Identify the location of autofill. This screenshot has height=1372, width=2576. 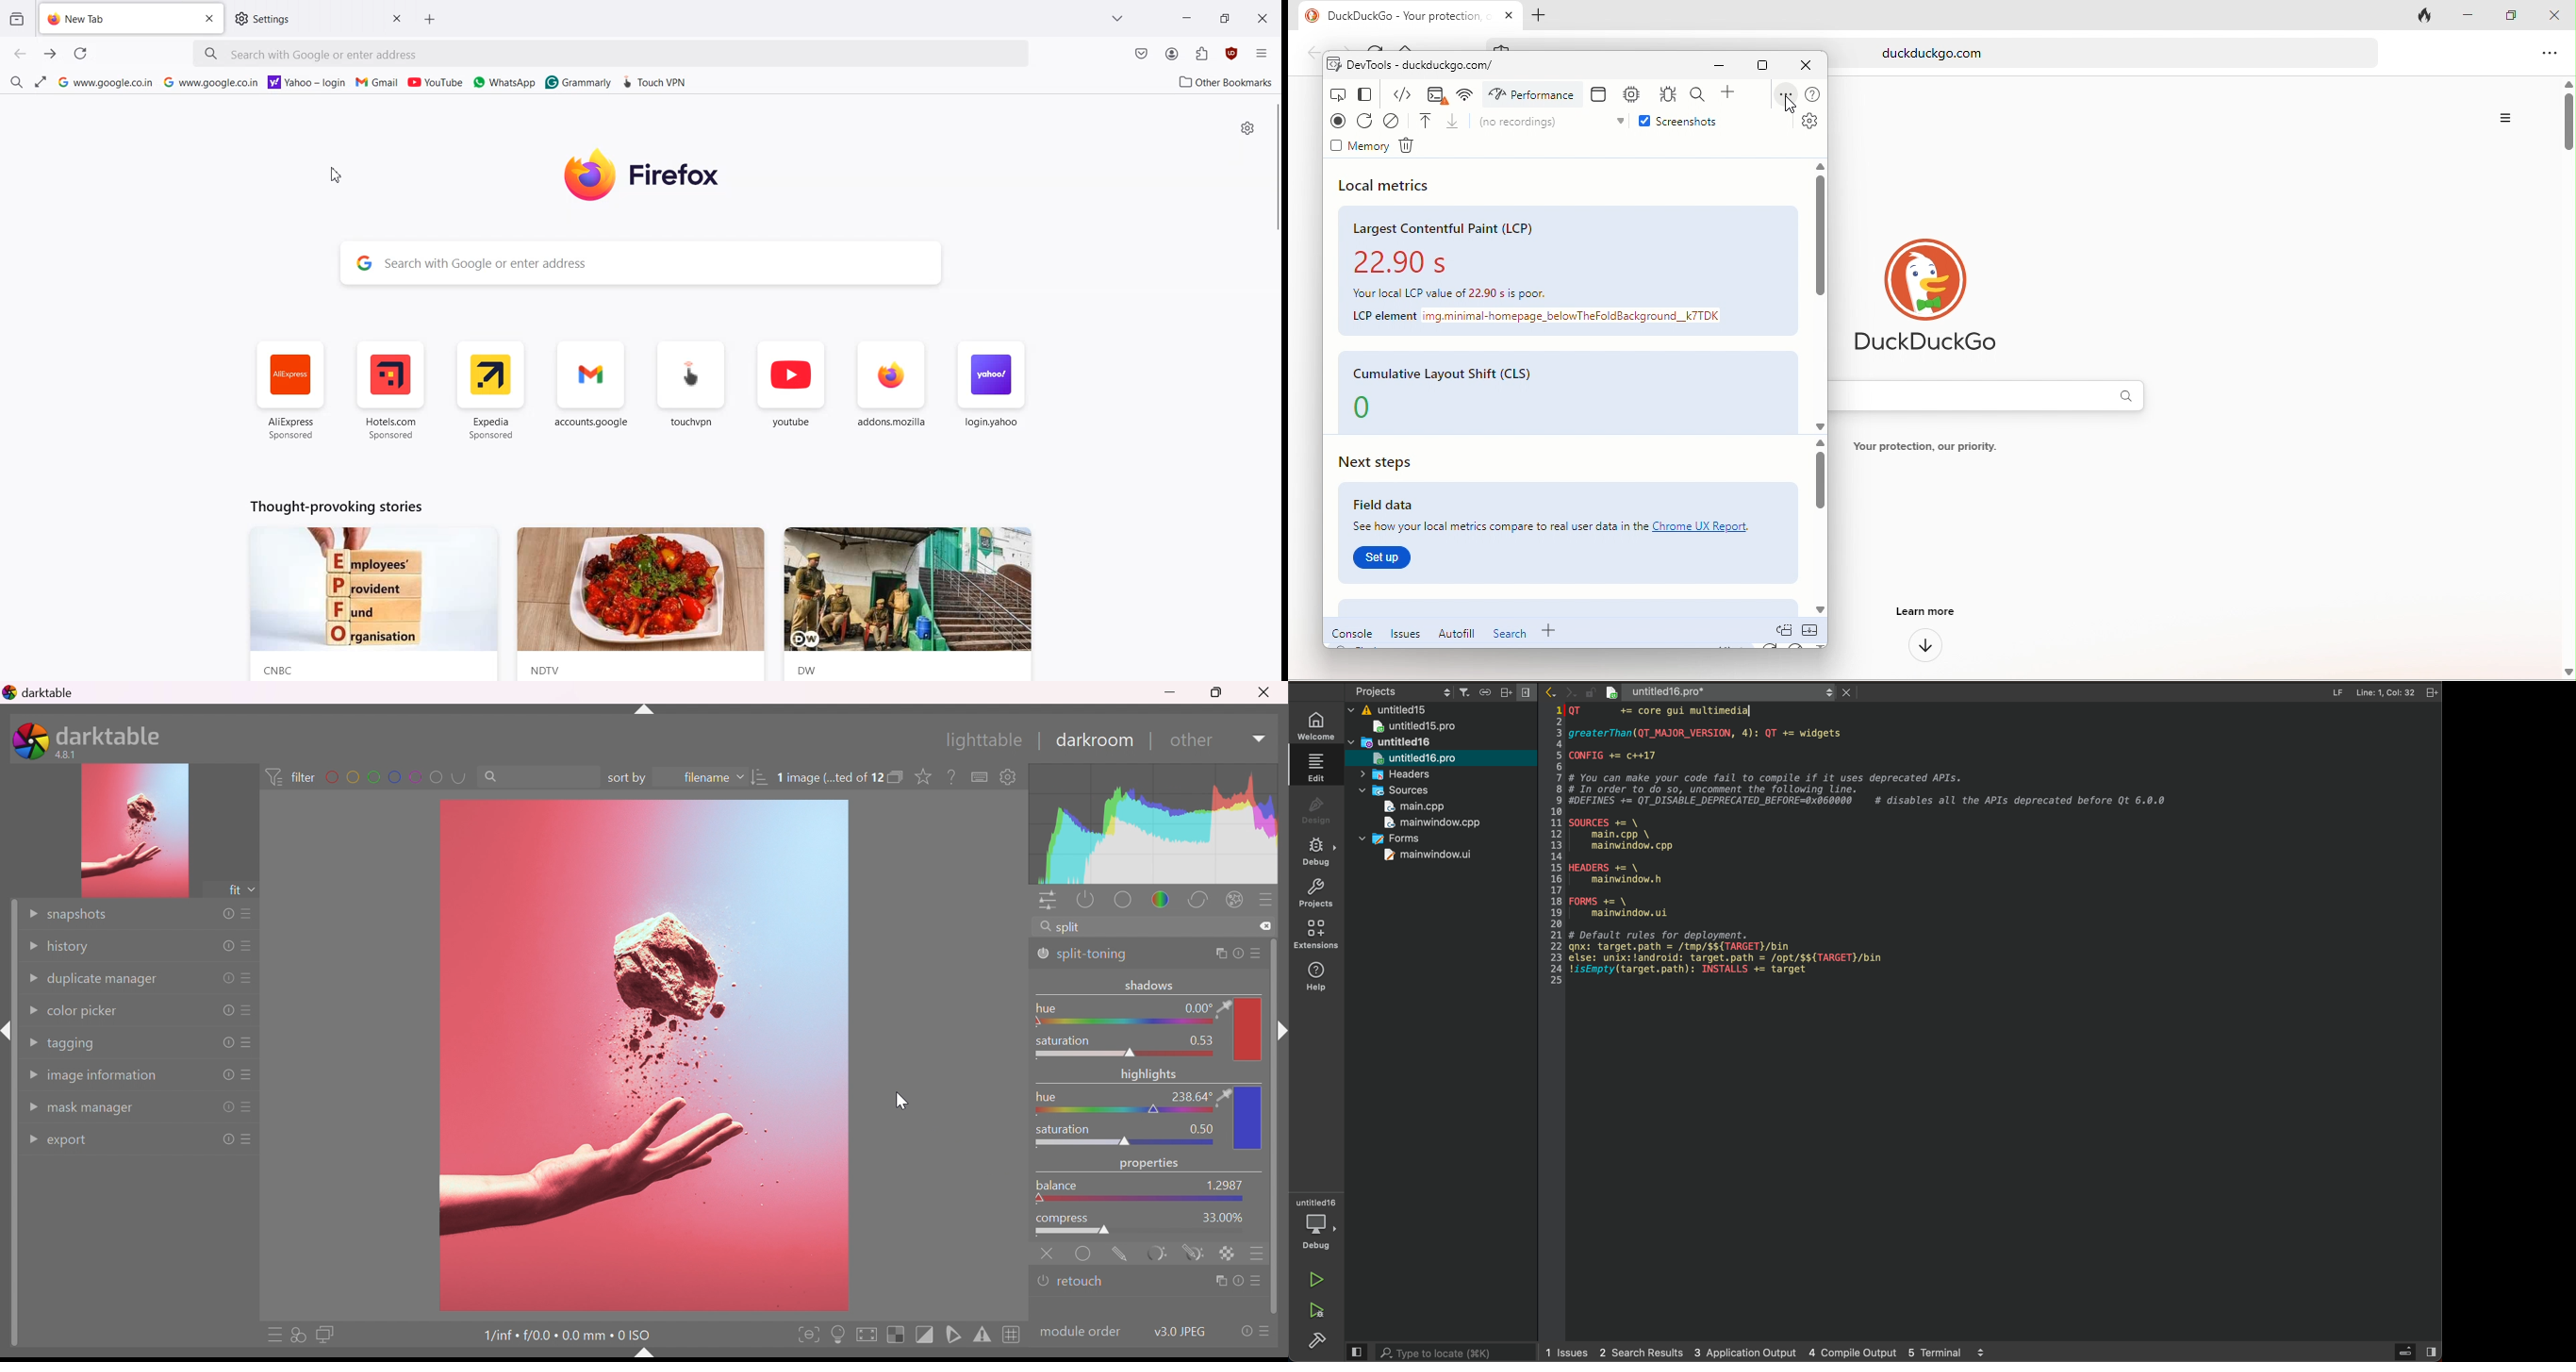
(1454, 629).